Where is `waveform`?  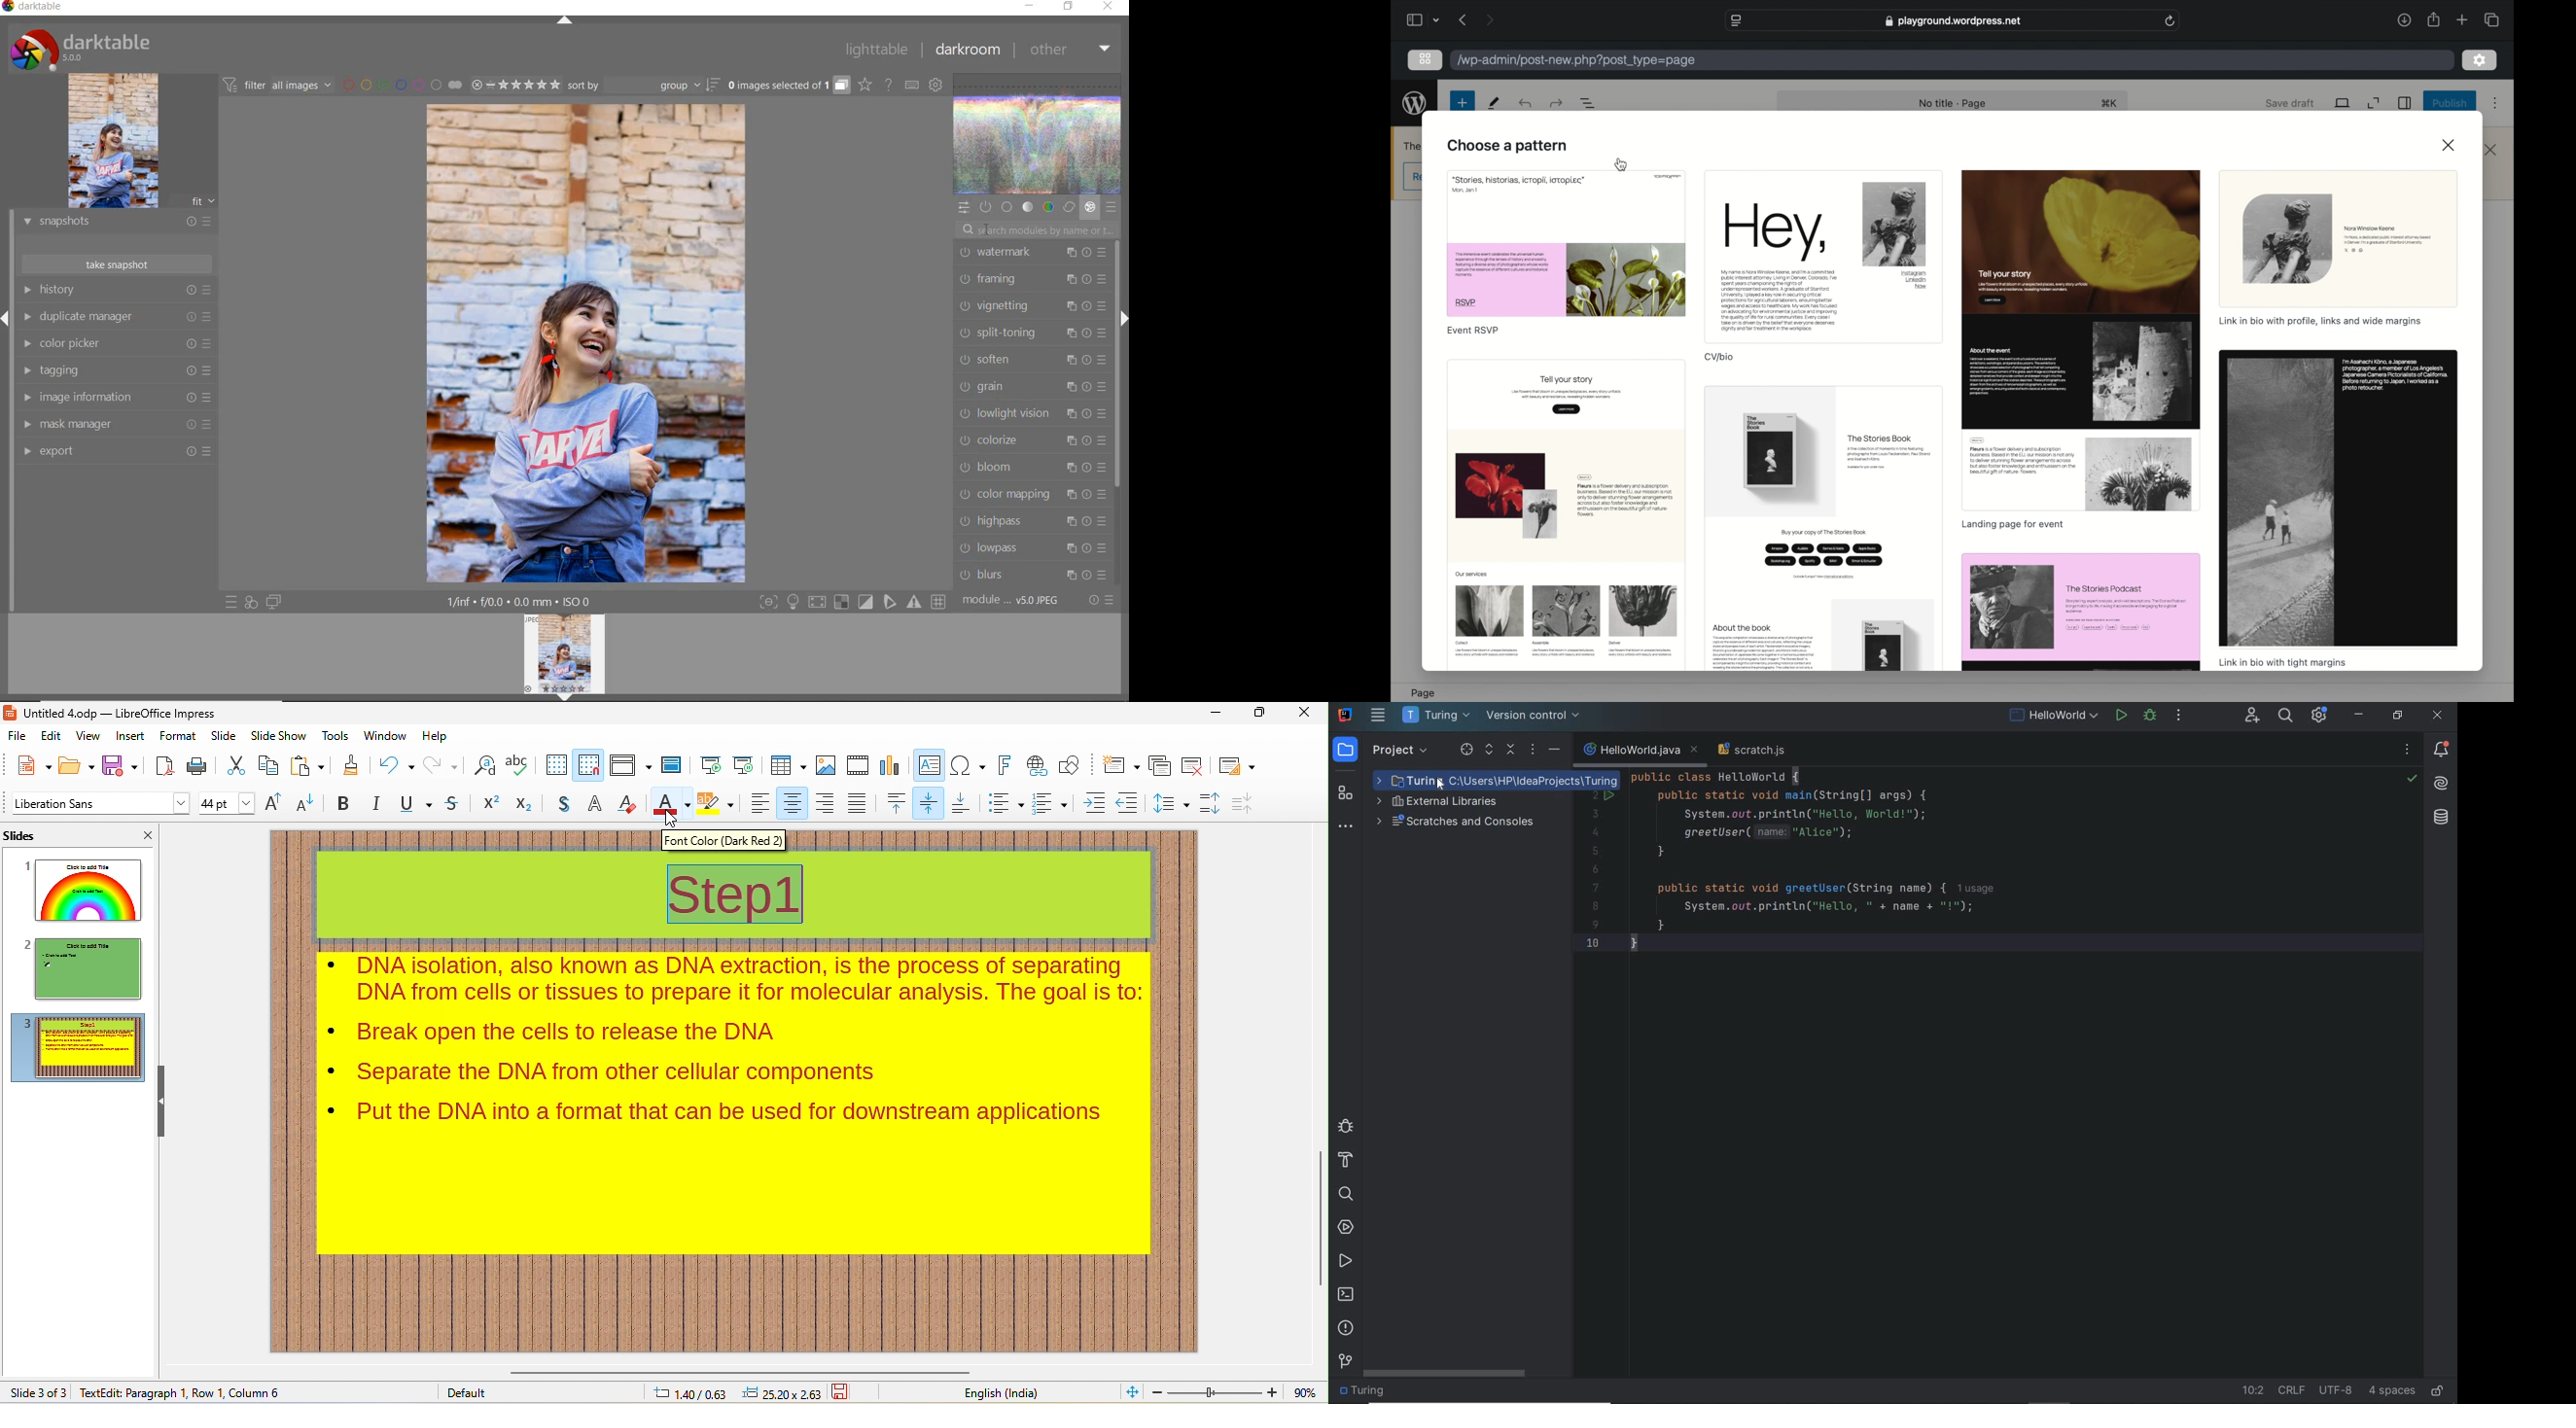
waveform is located at coordinates (1039, 132).